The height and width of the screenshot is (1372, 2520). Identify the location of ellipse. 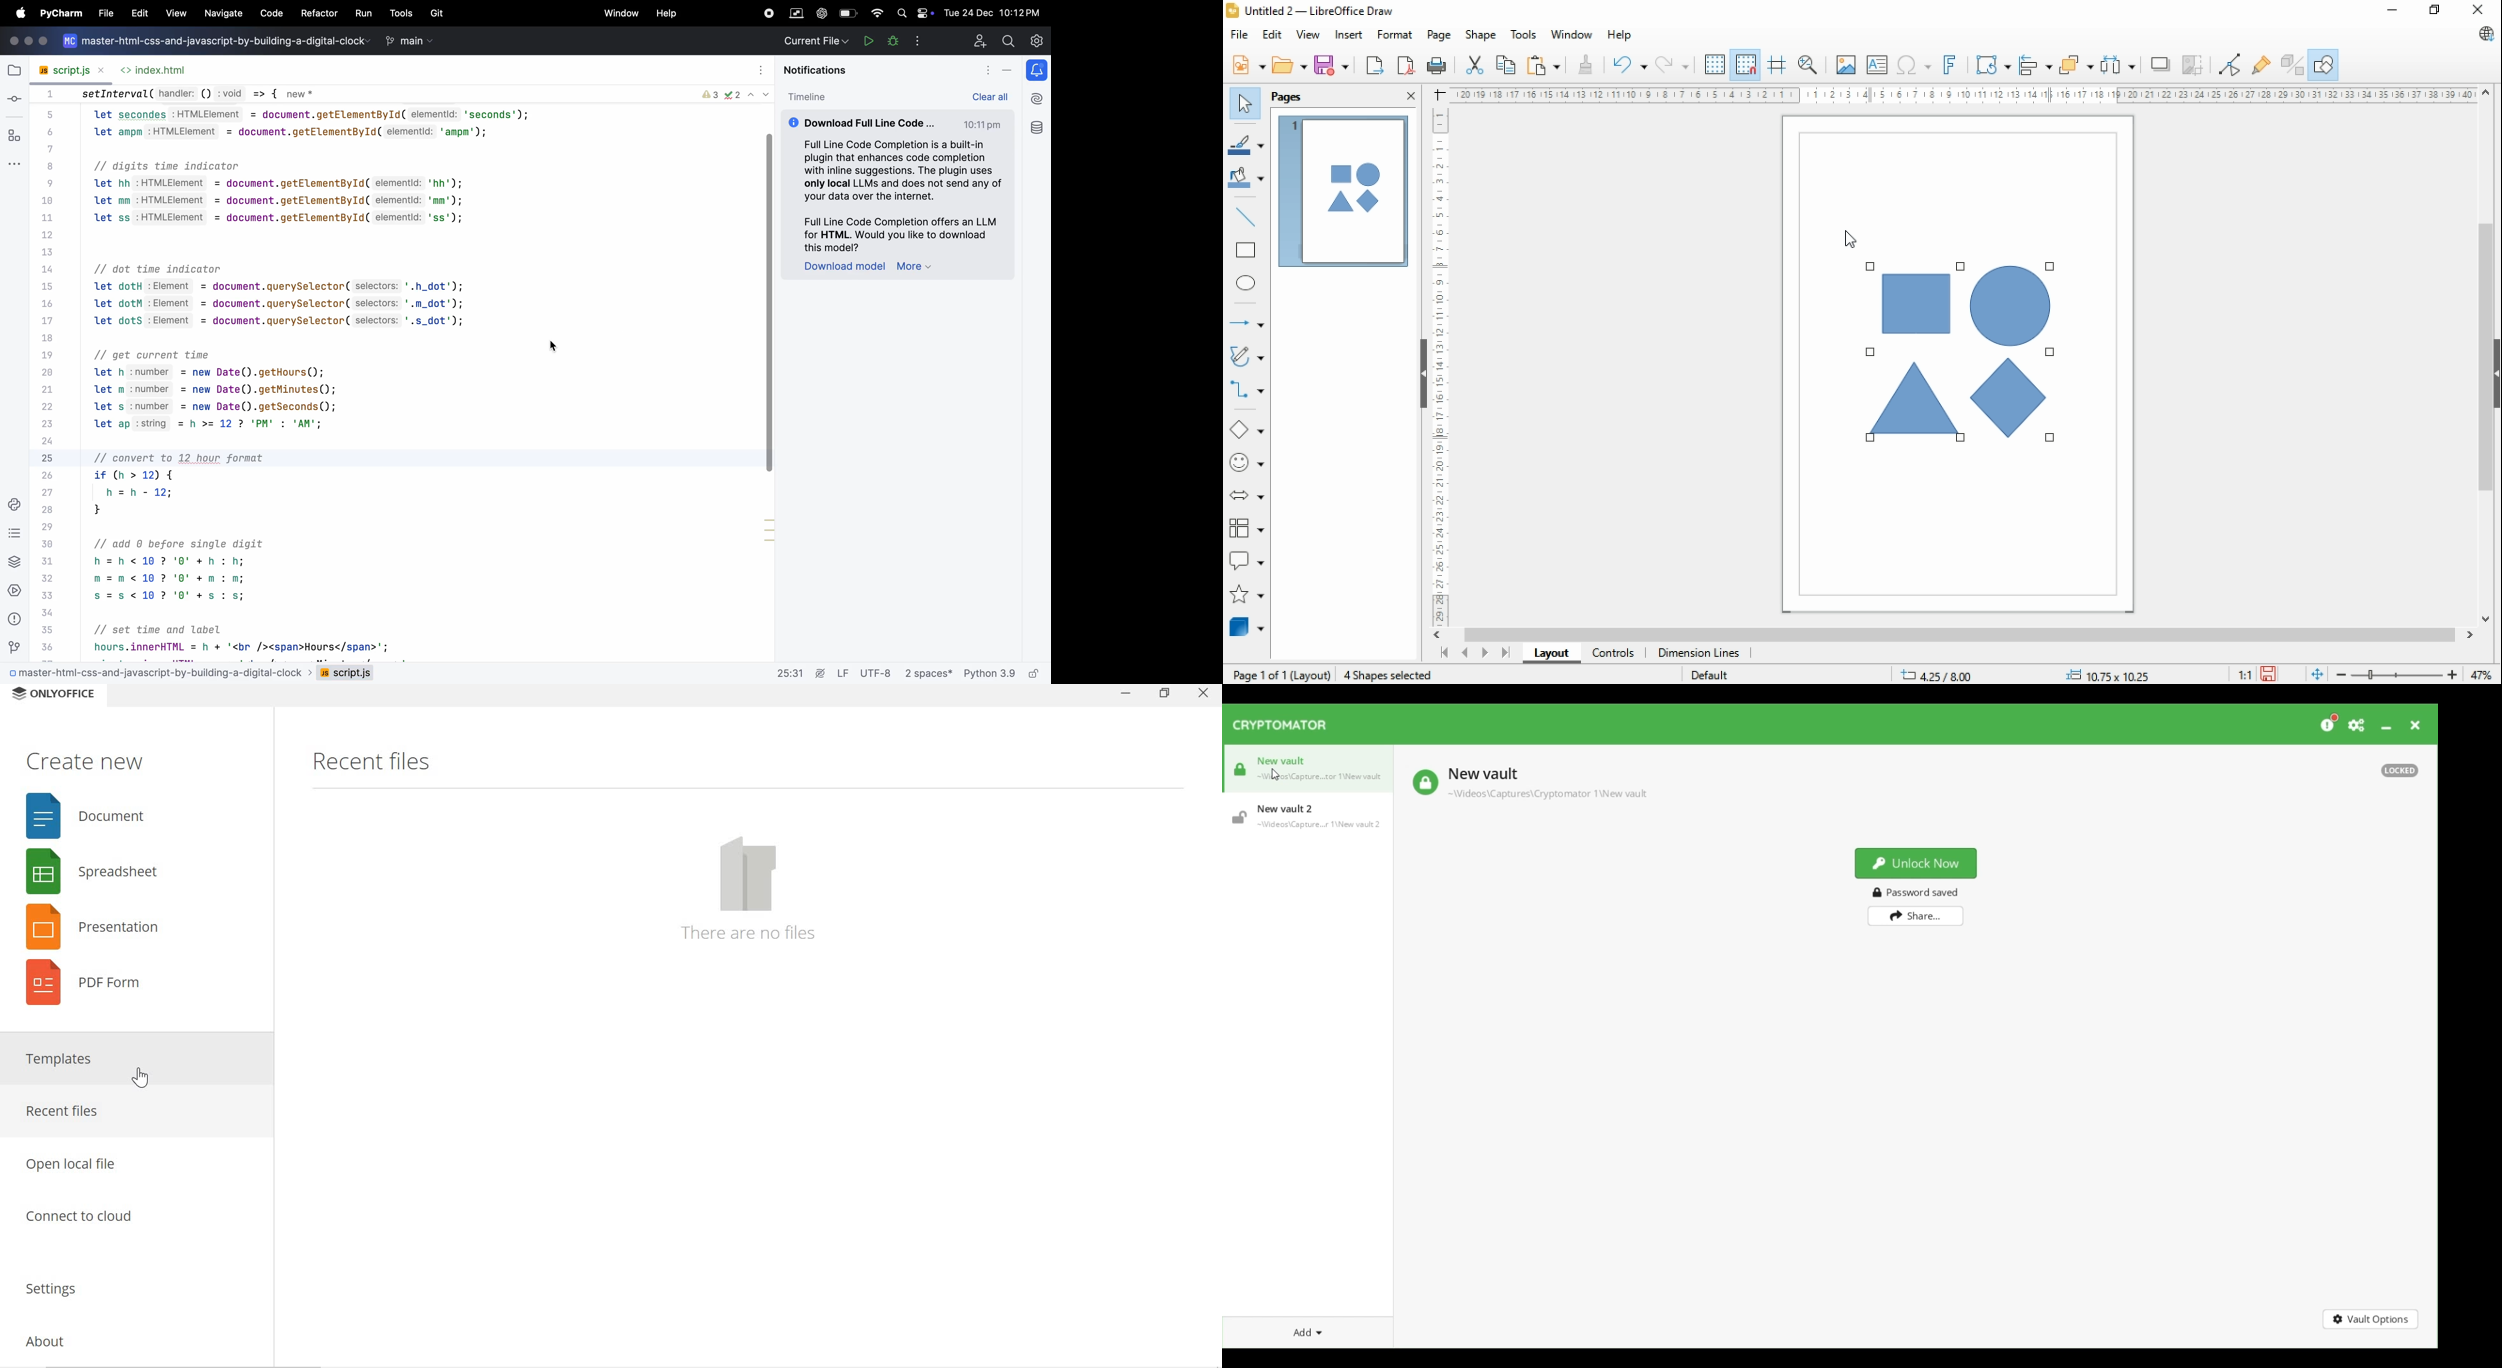
(1248, 285).